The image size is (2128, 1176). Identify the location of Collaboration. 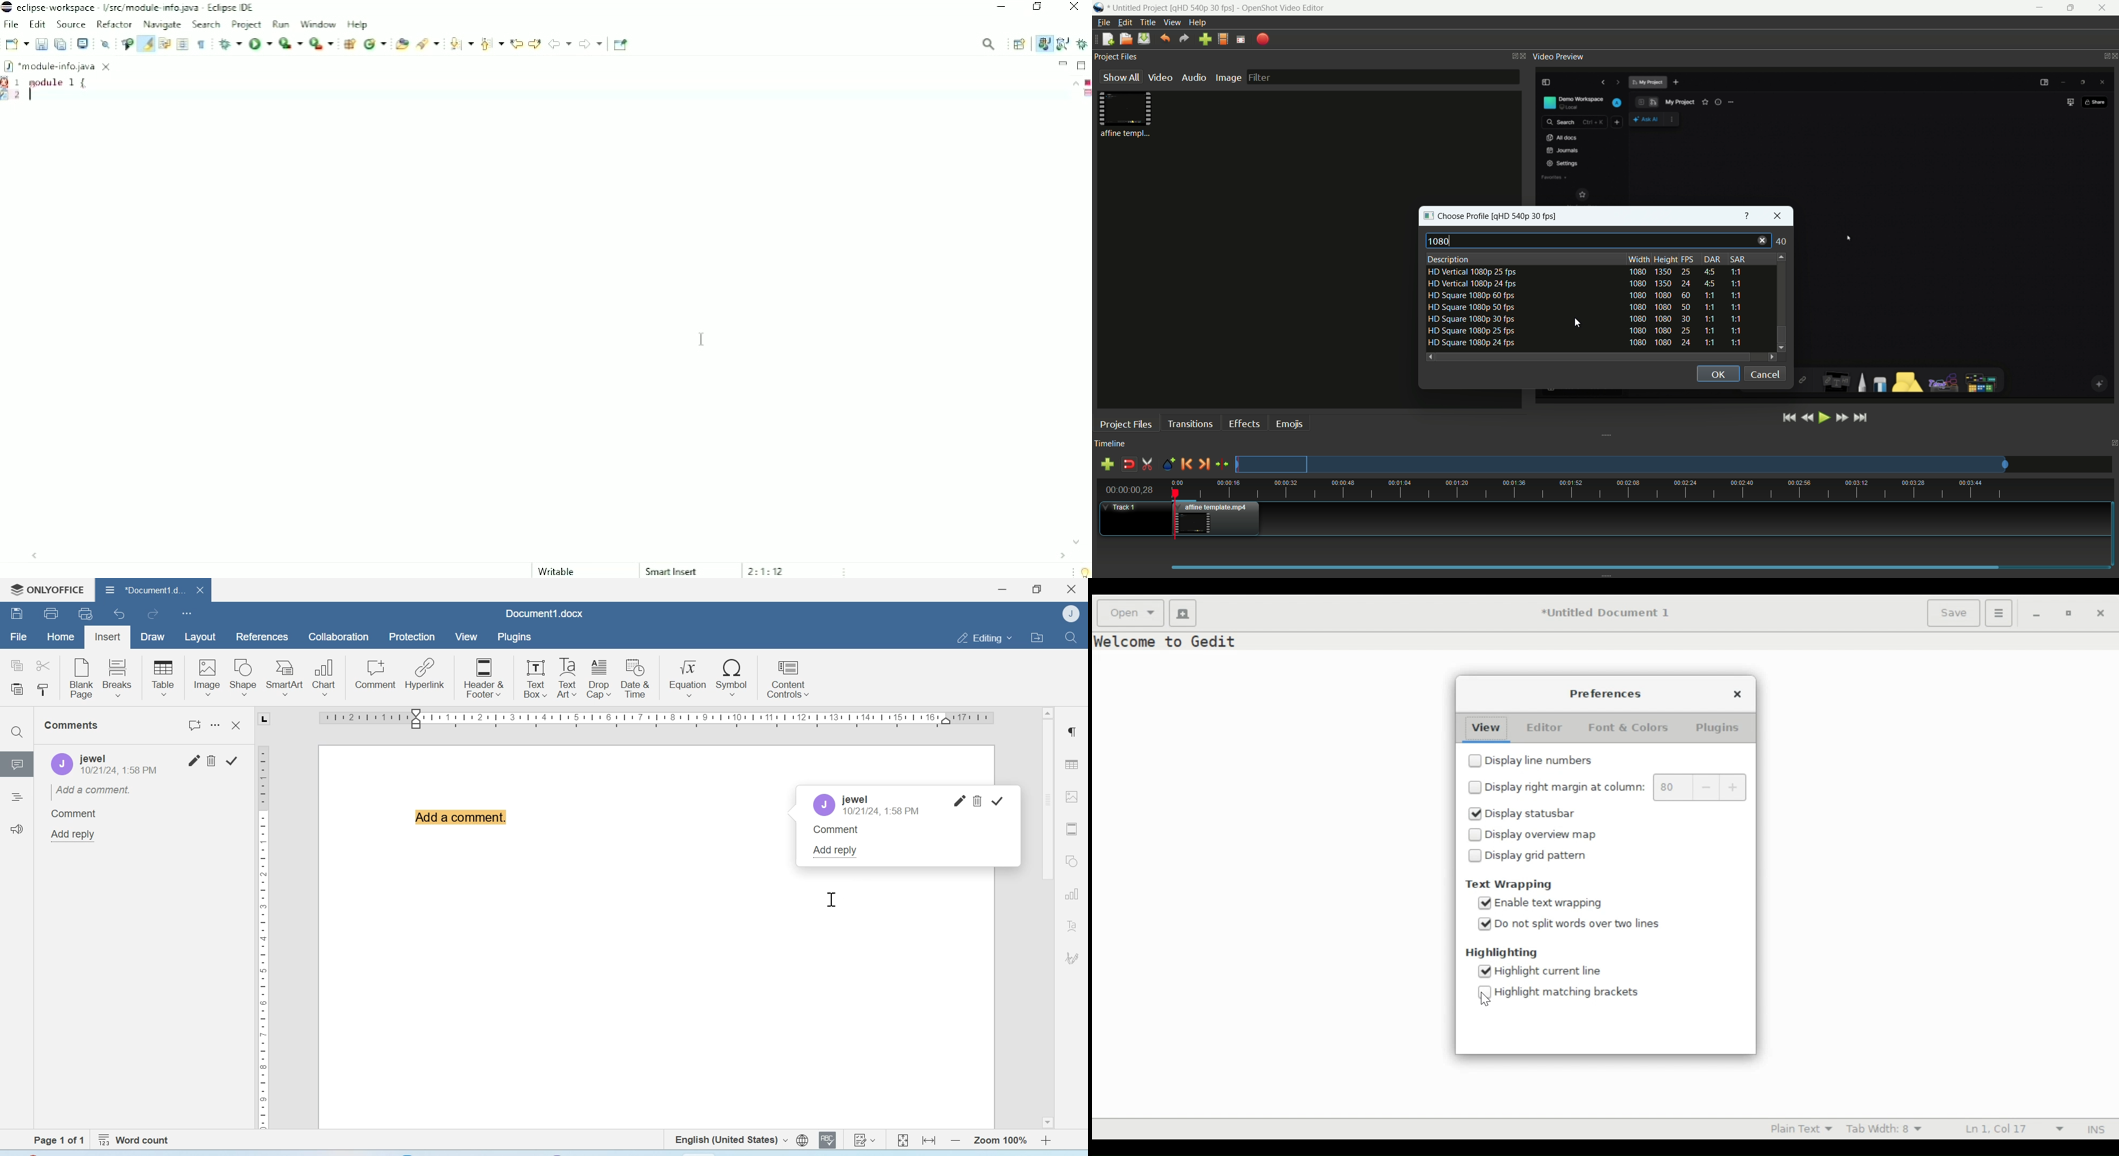
(339, 637).